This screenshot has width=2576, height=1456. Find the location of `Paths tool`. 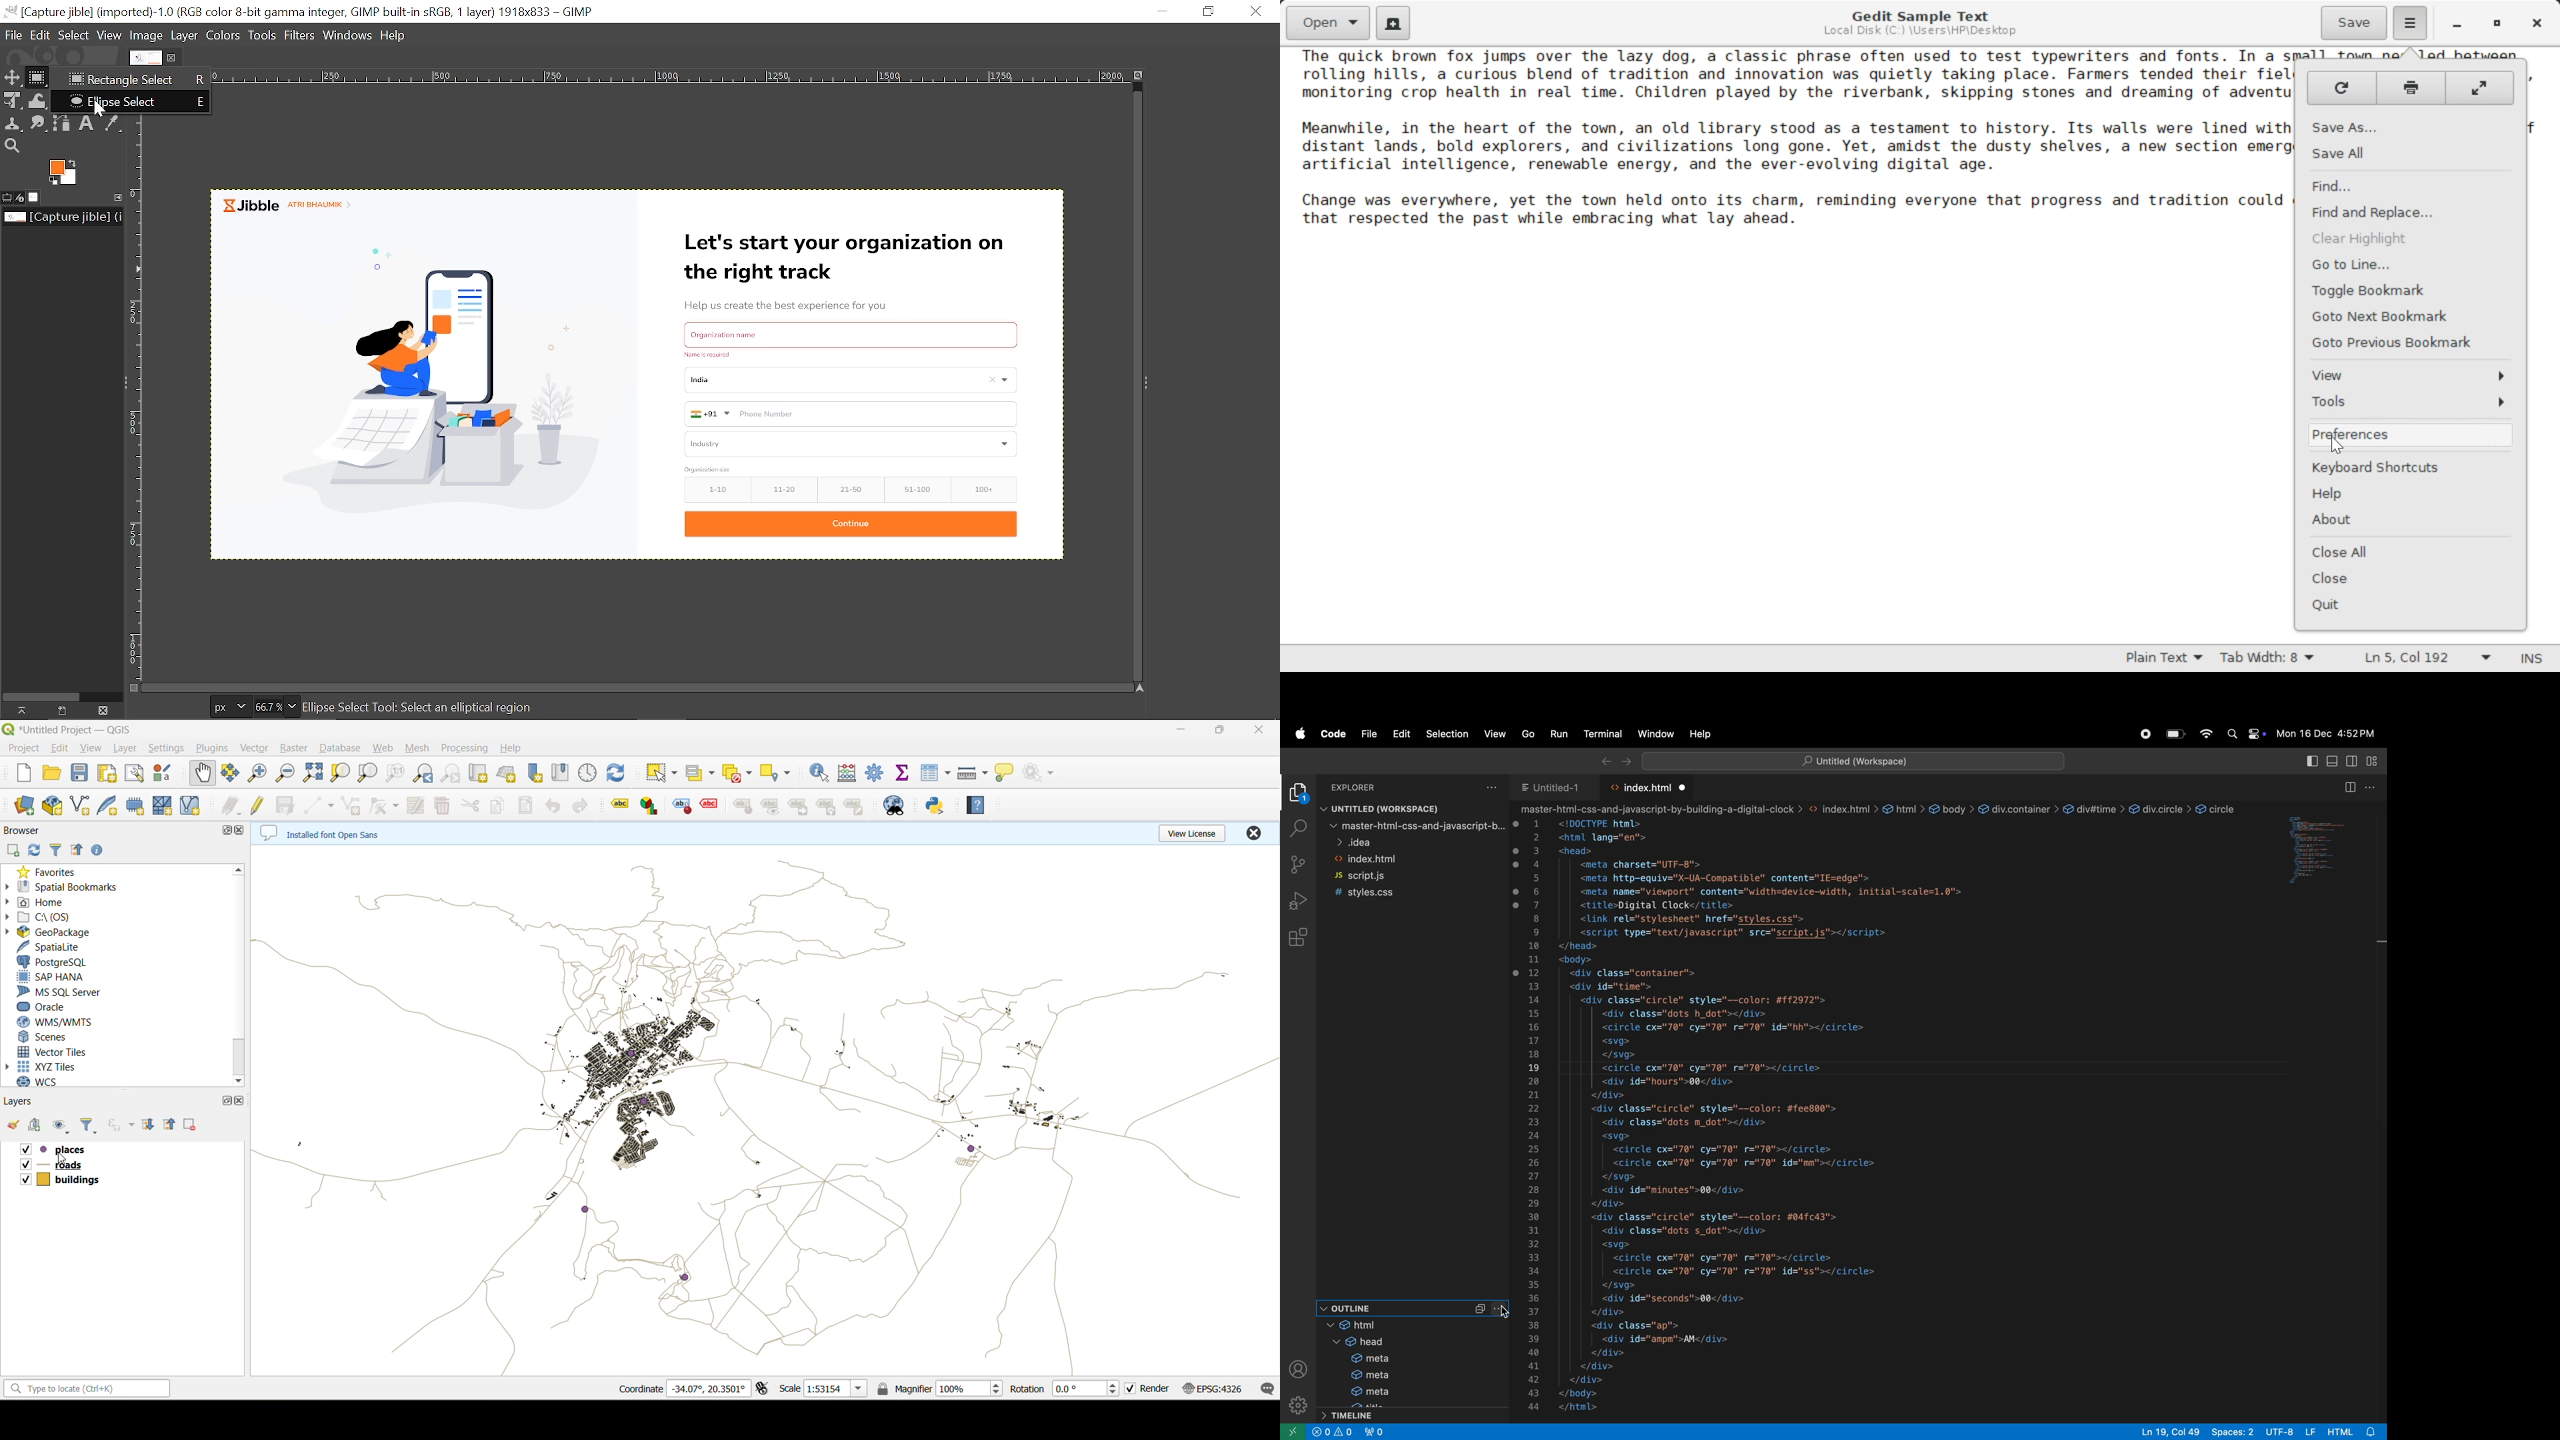

Paths tool is located at coordinates (64, 124).